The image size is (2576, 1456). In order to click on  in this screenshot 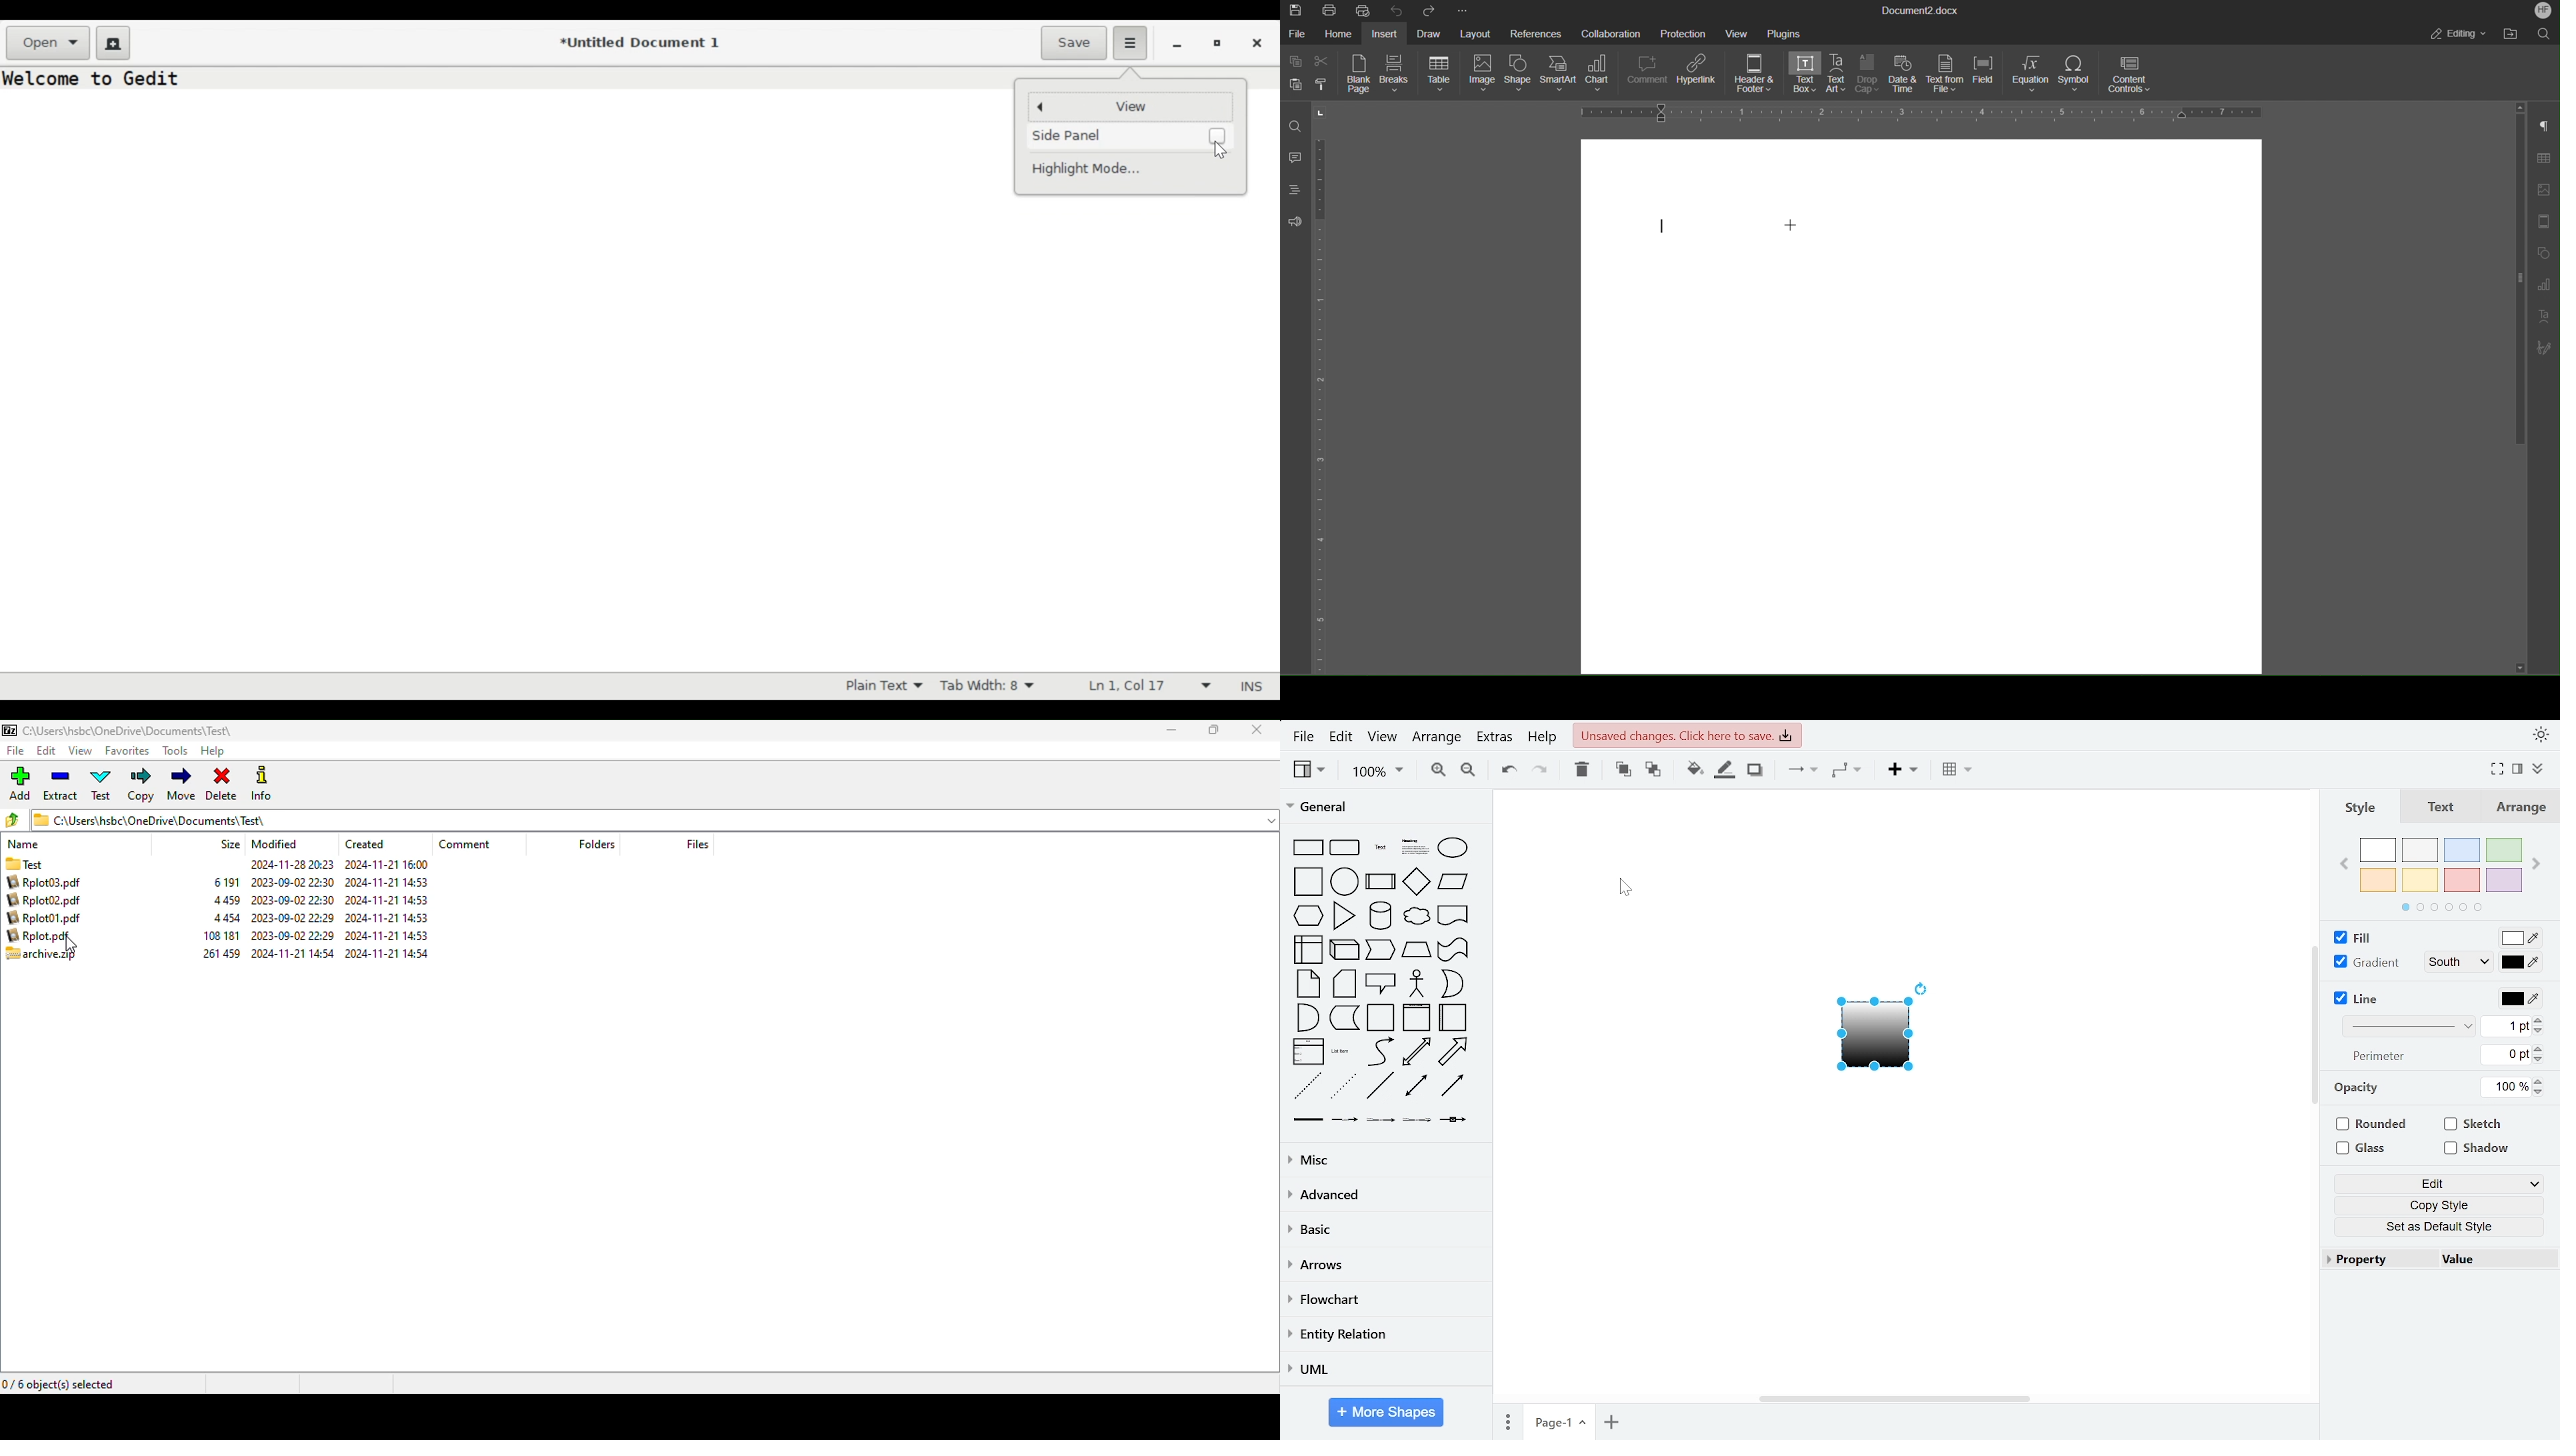, I will do `click(1414, 1120)`.